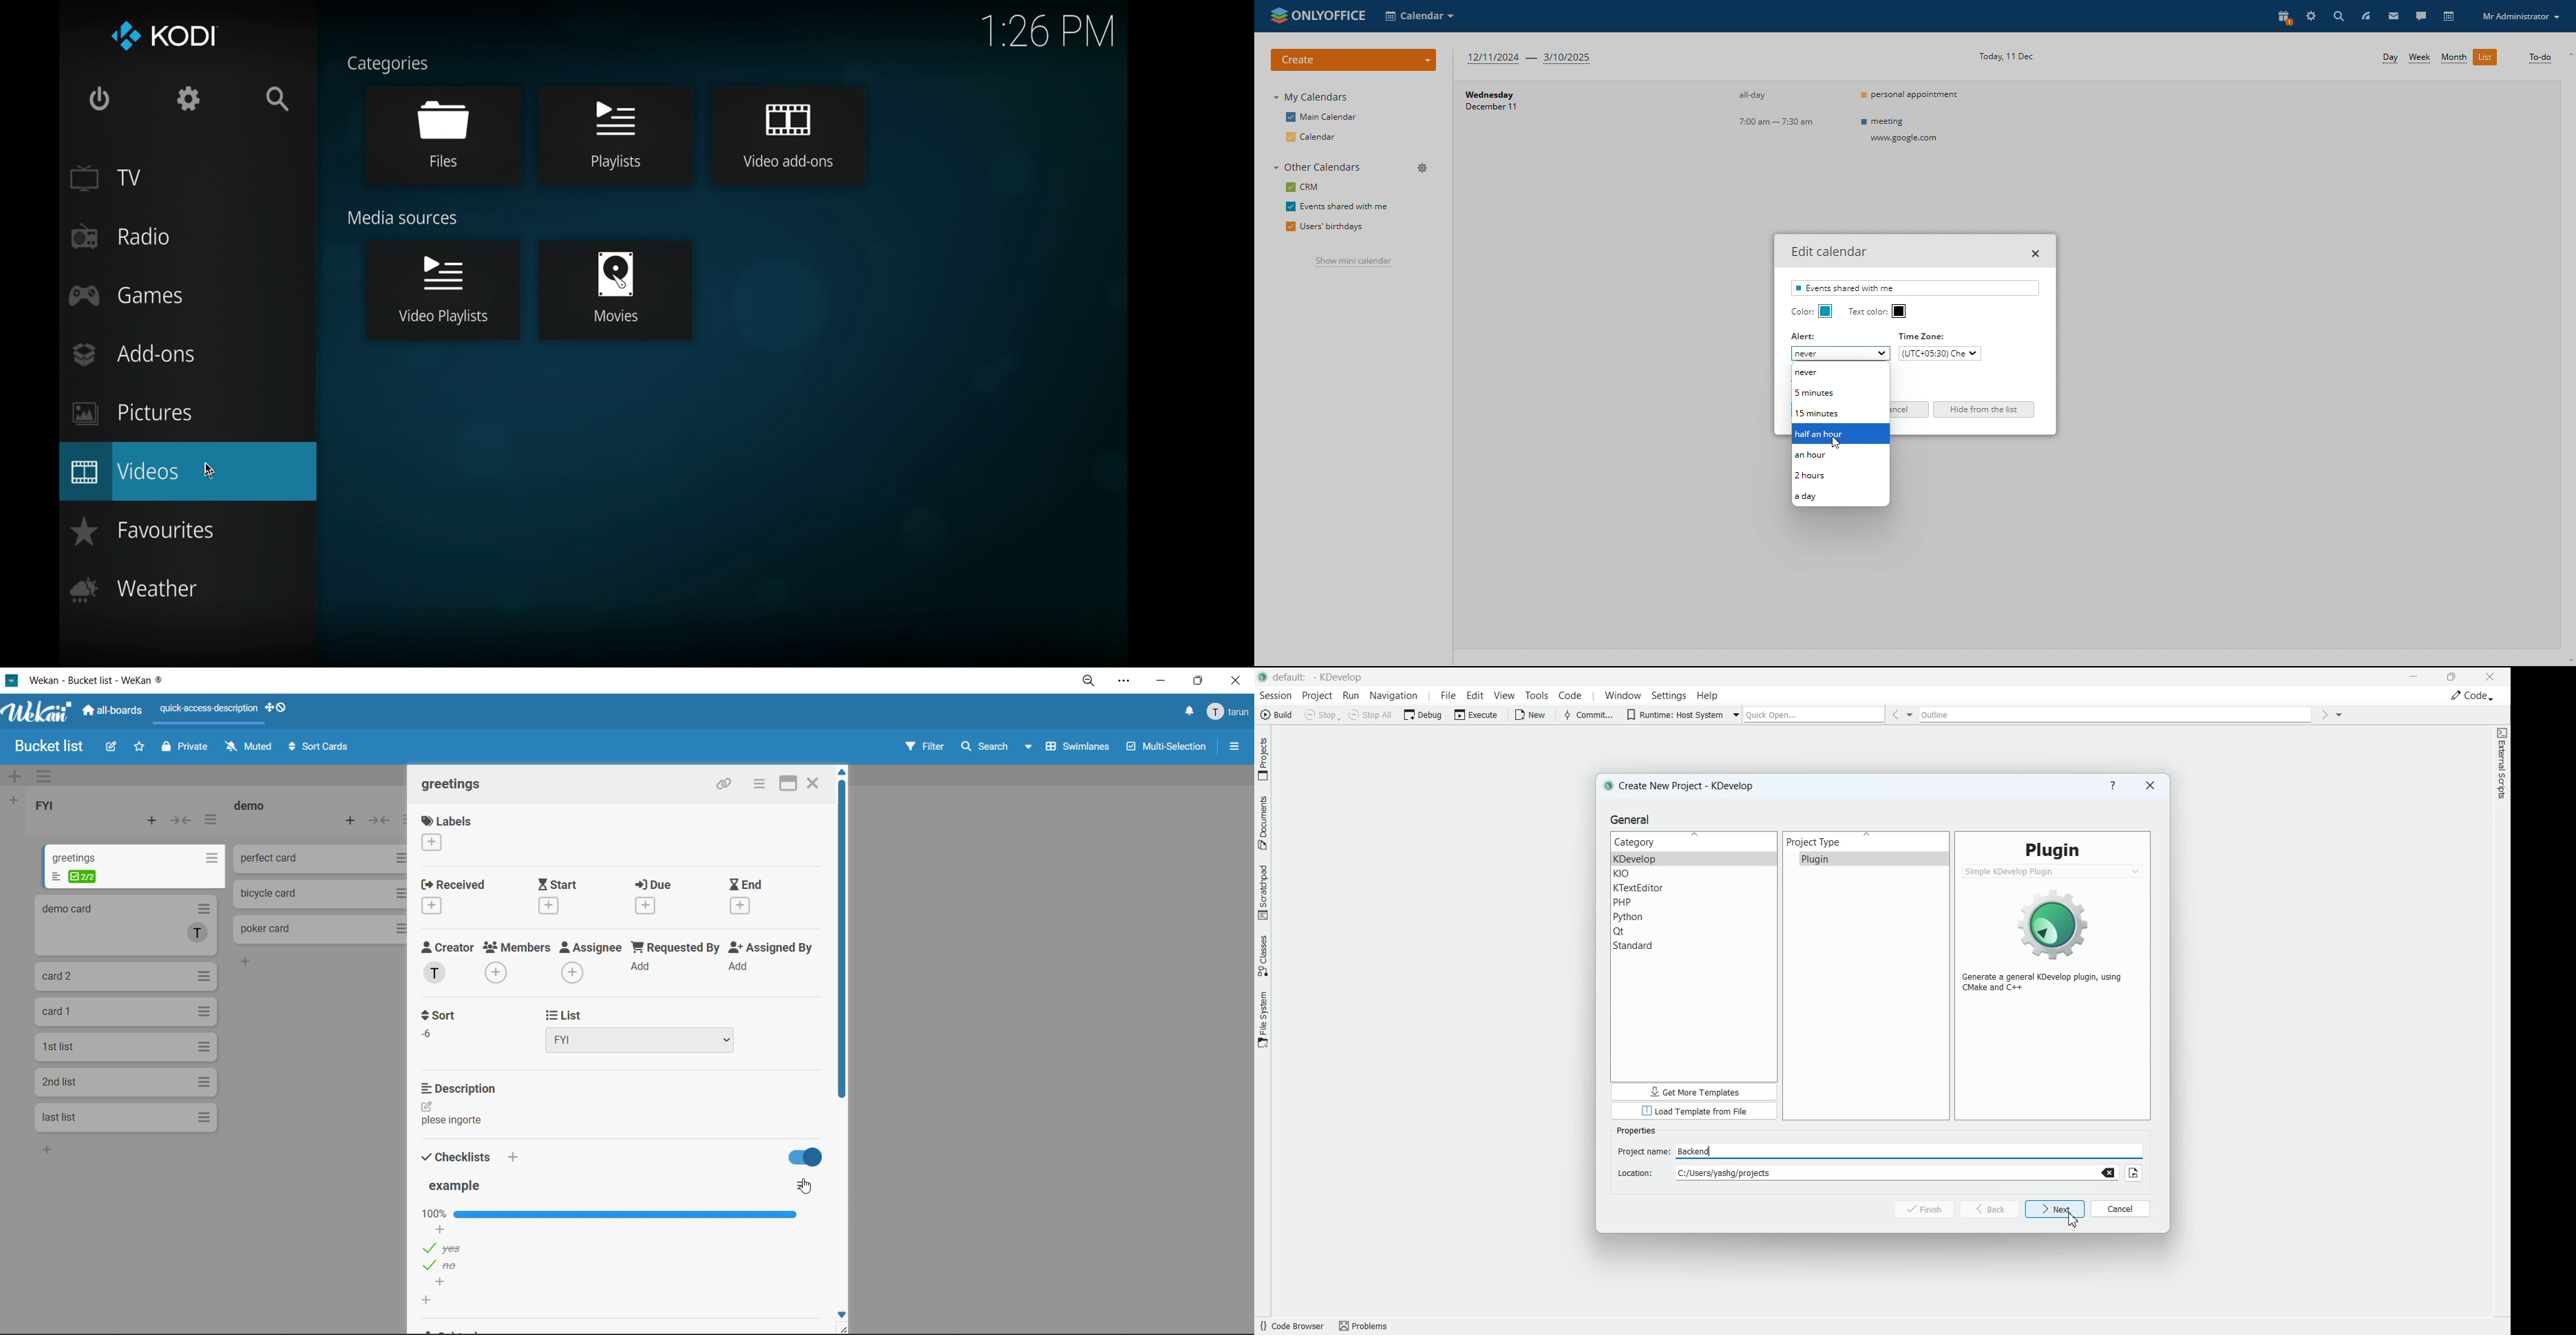  I want to click on list title, so click(50, 807).